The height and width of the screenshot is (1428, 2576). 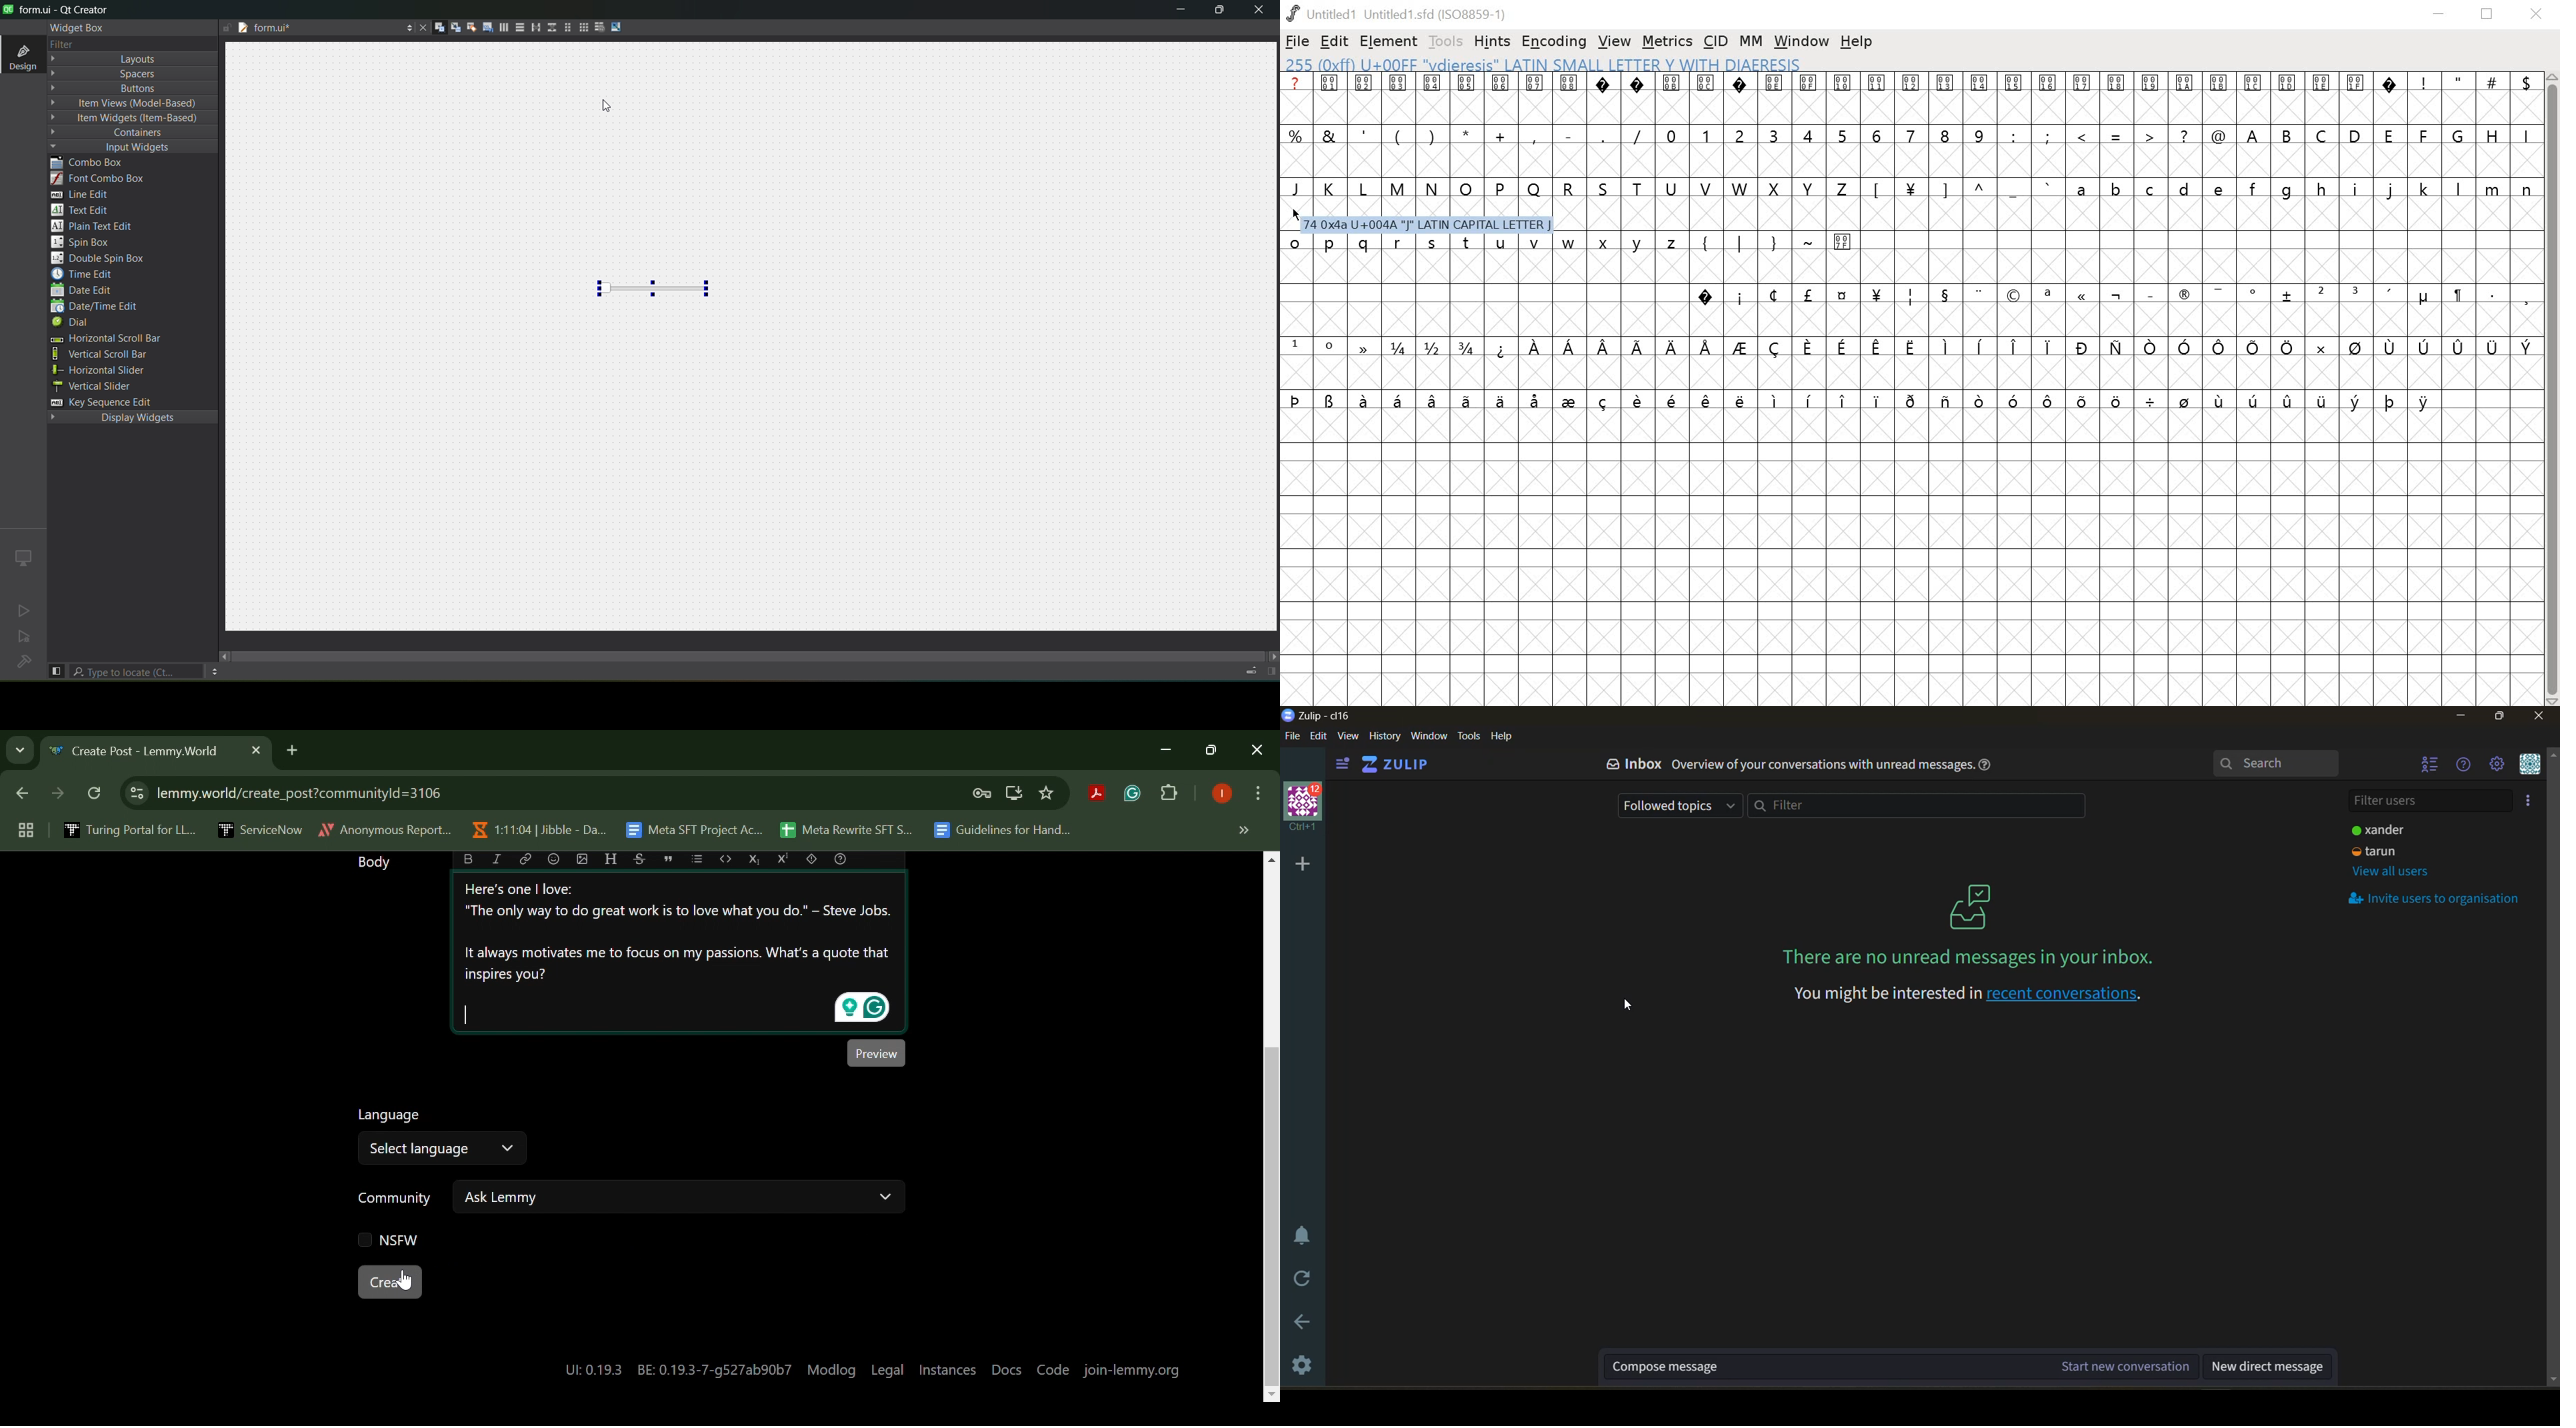 I want to click on item widget, so click(x=127, y=118).